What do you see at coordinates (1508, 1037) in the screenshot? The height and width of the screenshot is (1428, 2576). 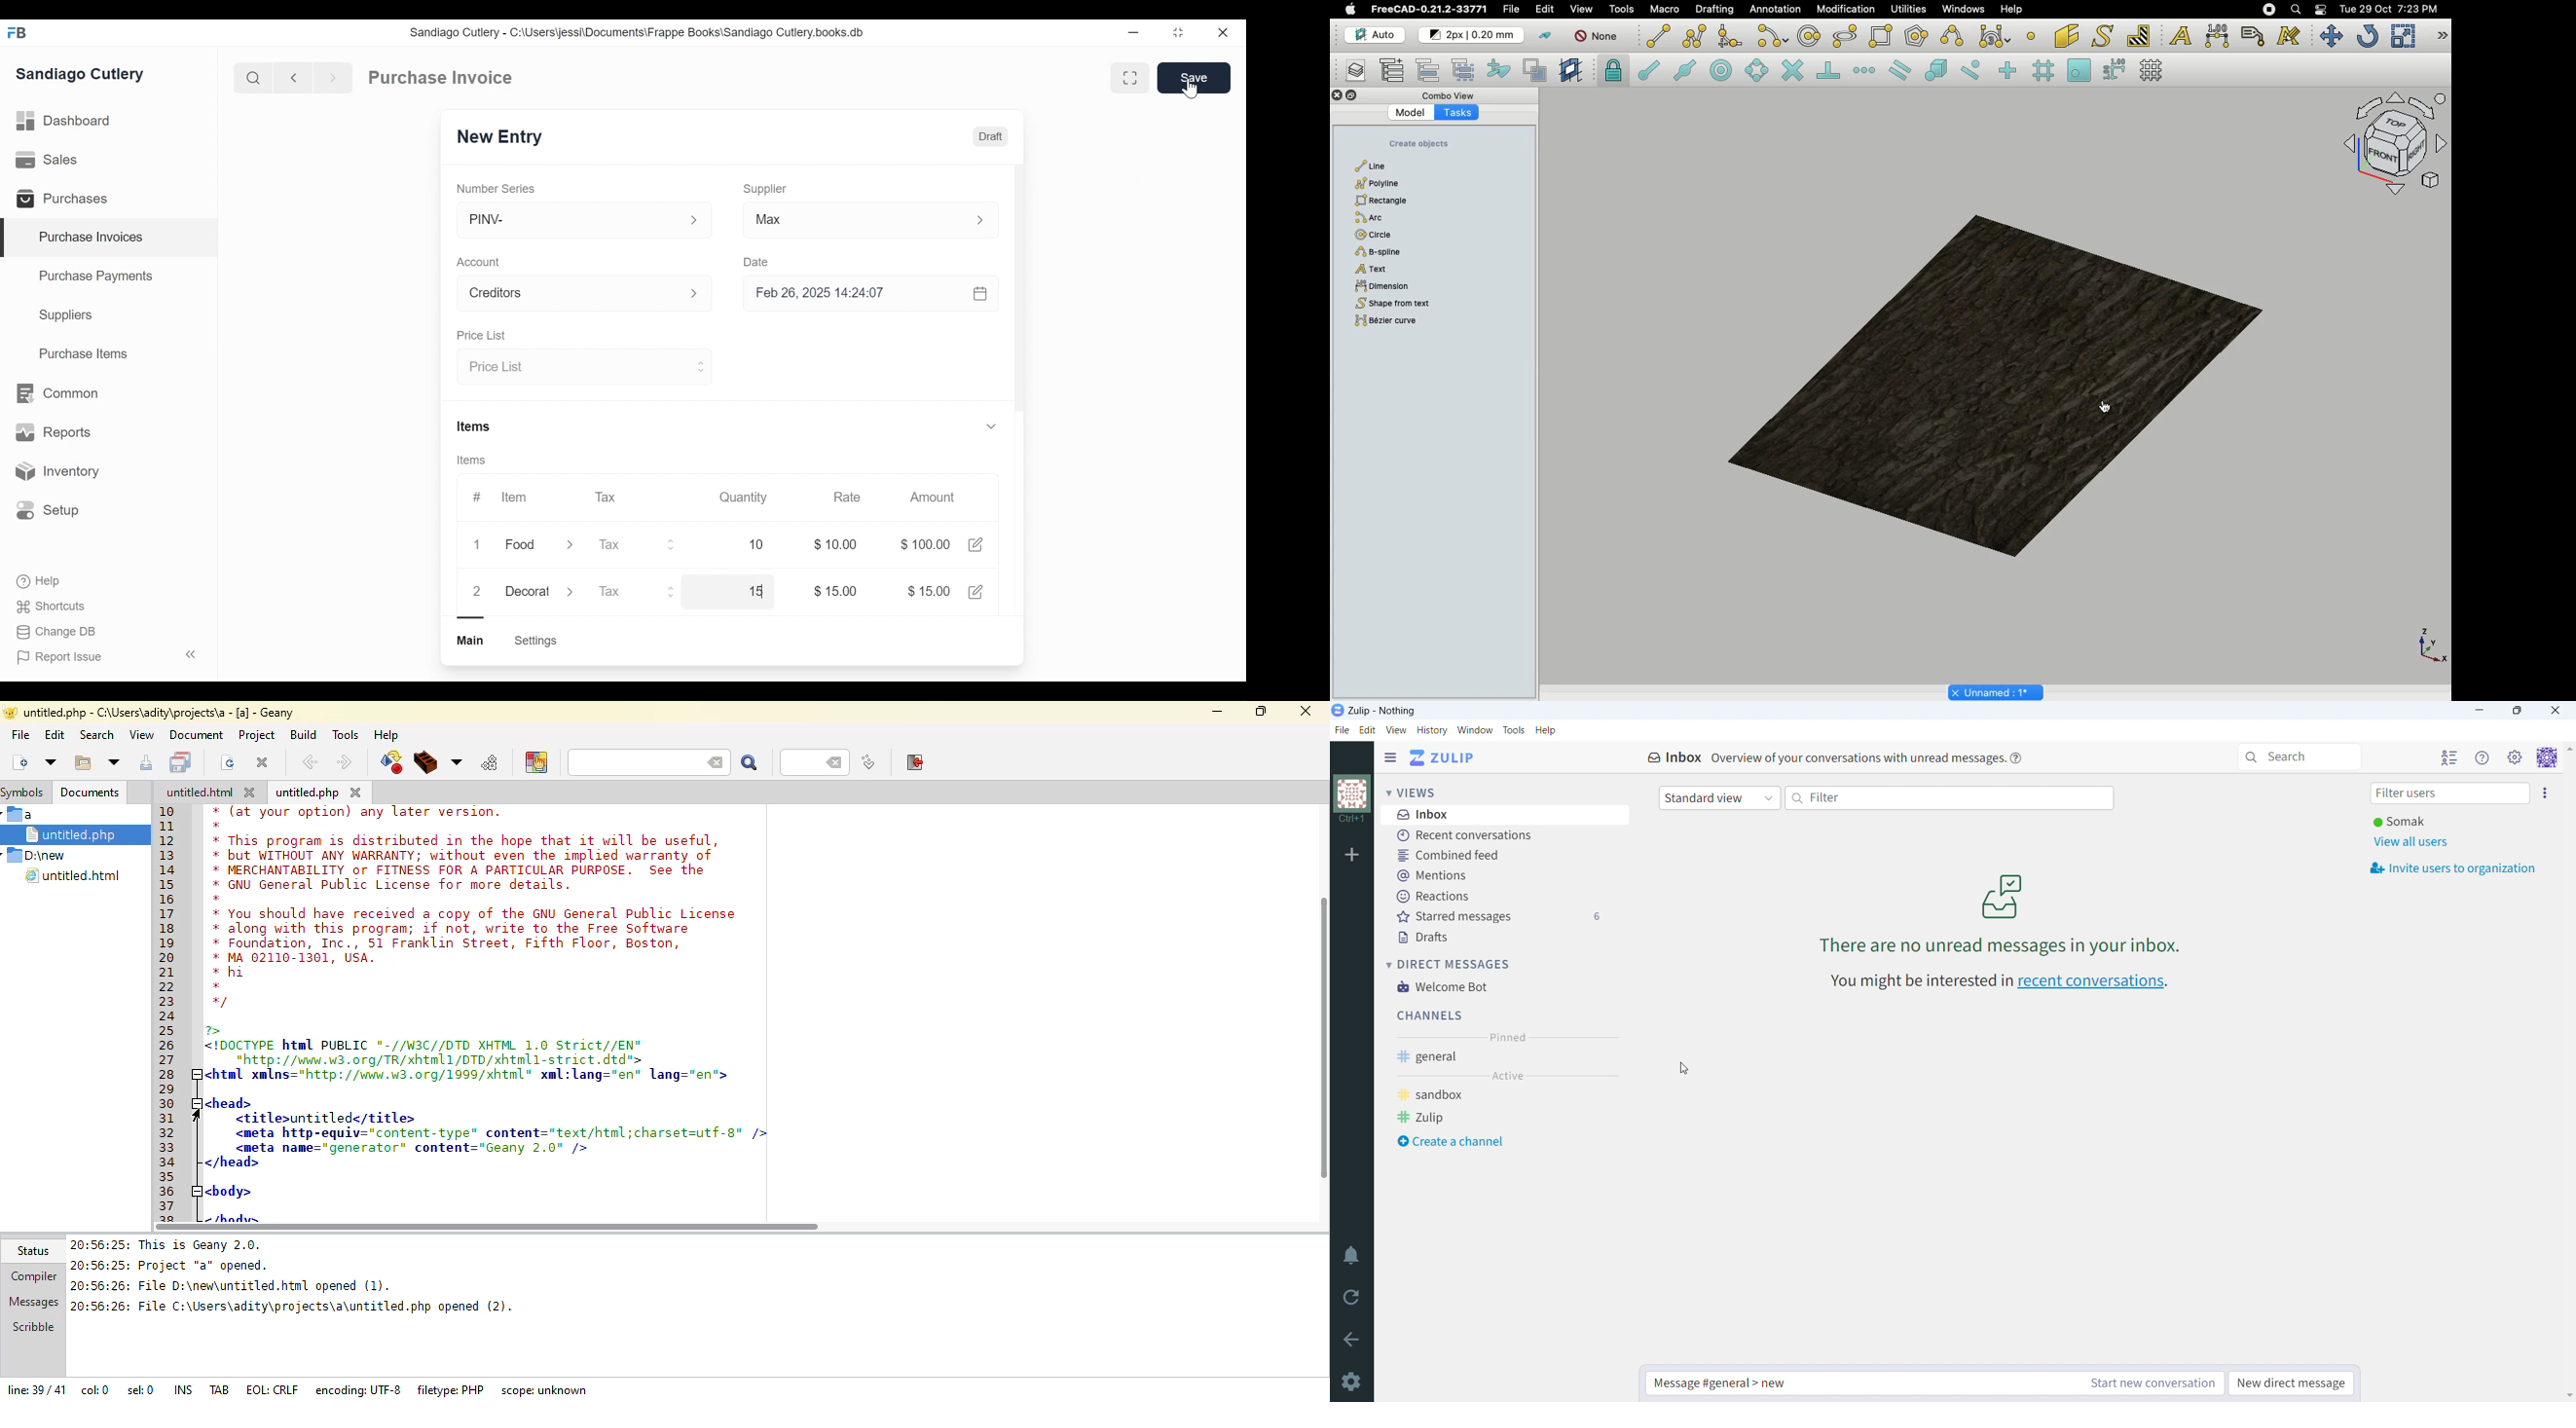 I see `pinned` at bounding box center [1508, 1037].